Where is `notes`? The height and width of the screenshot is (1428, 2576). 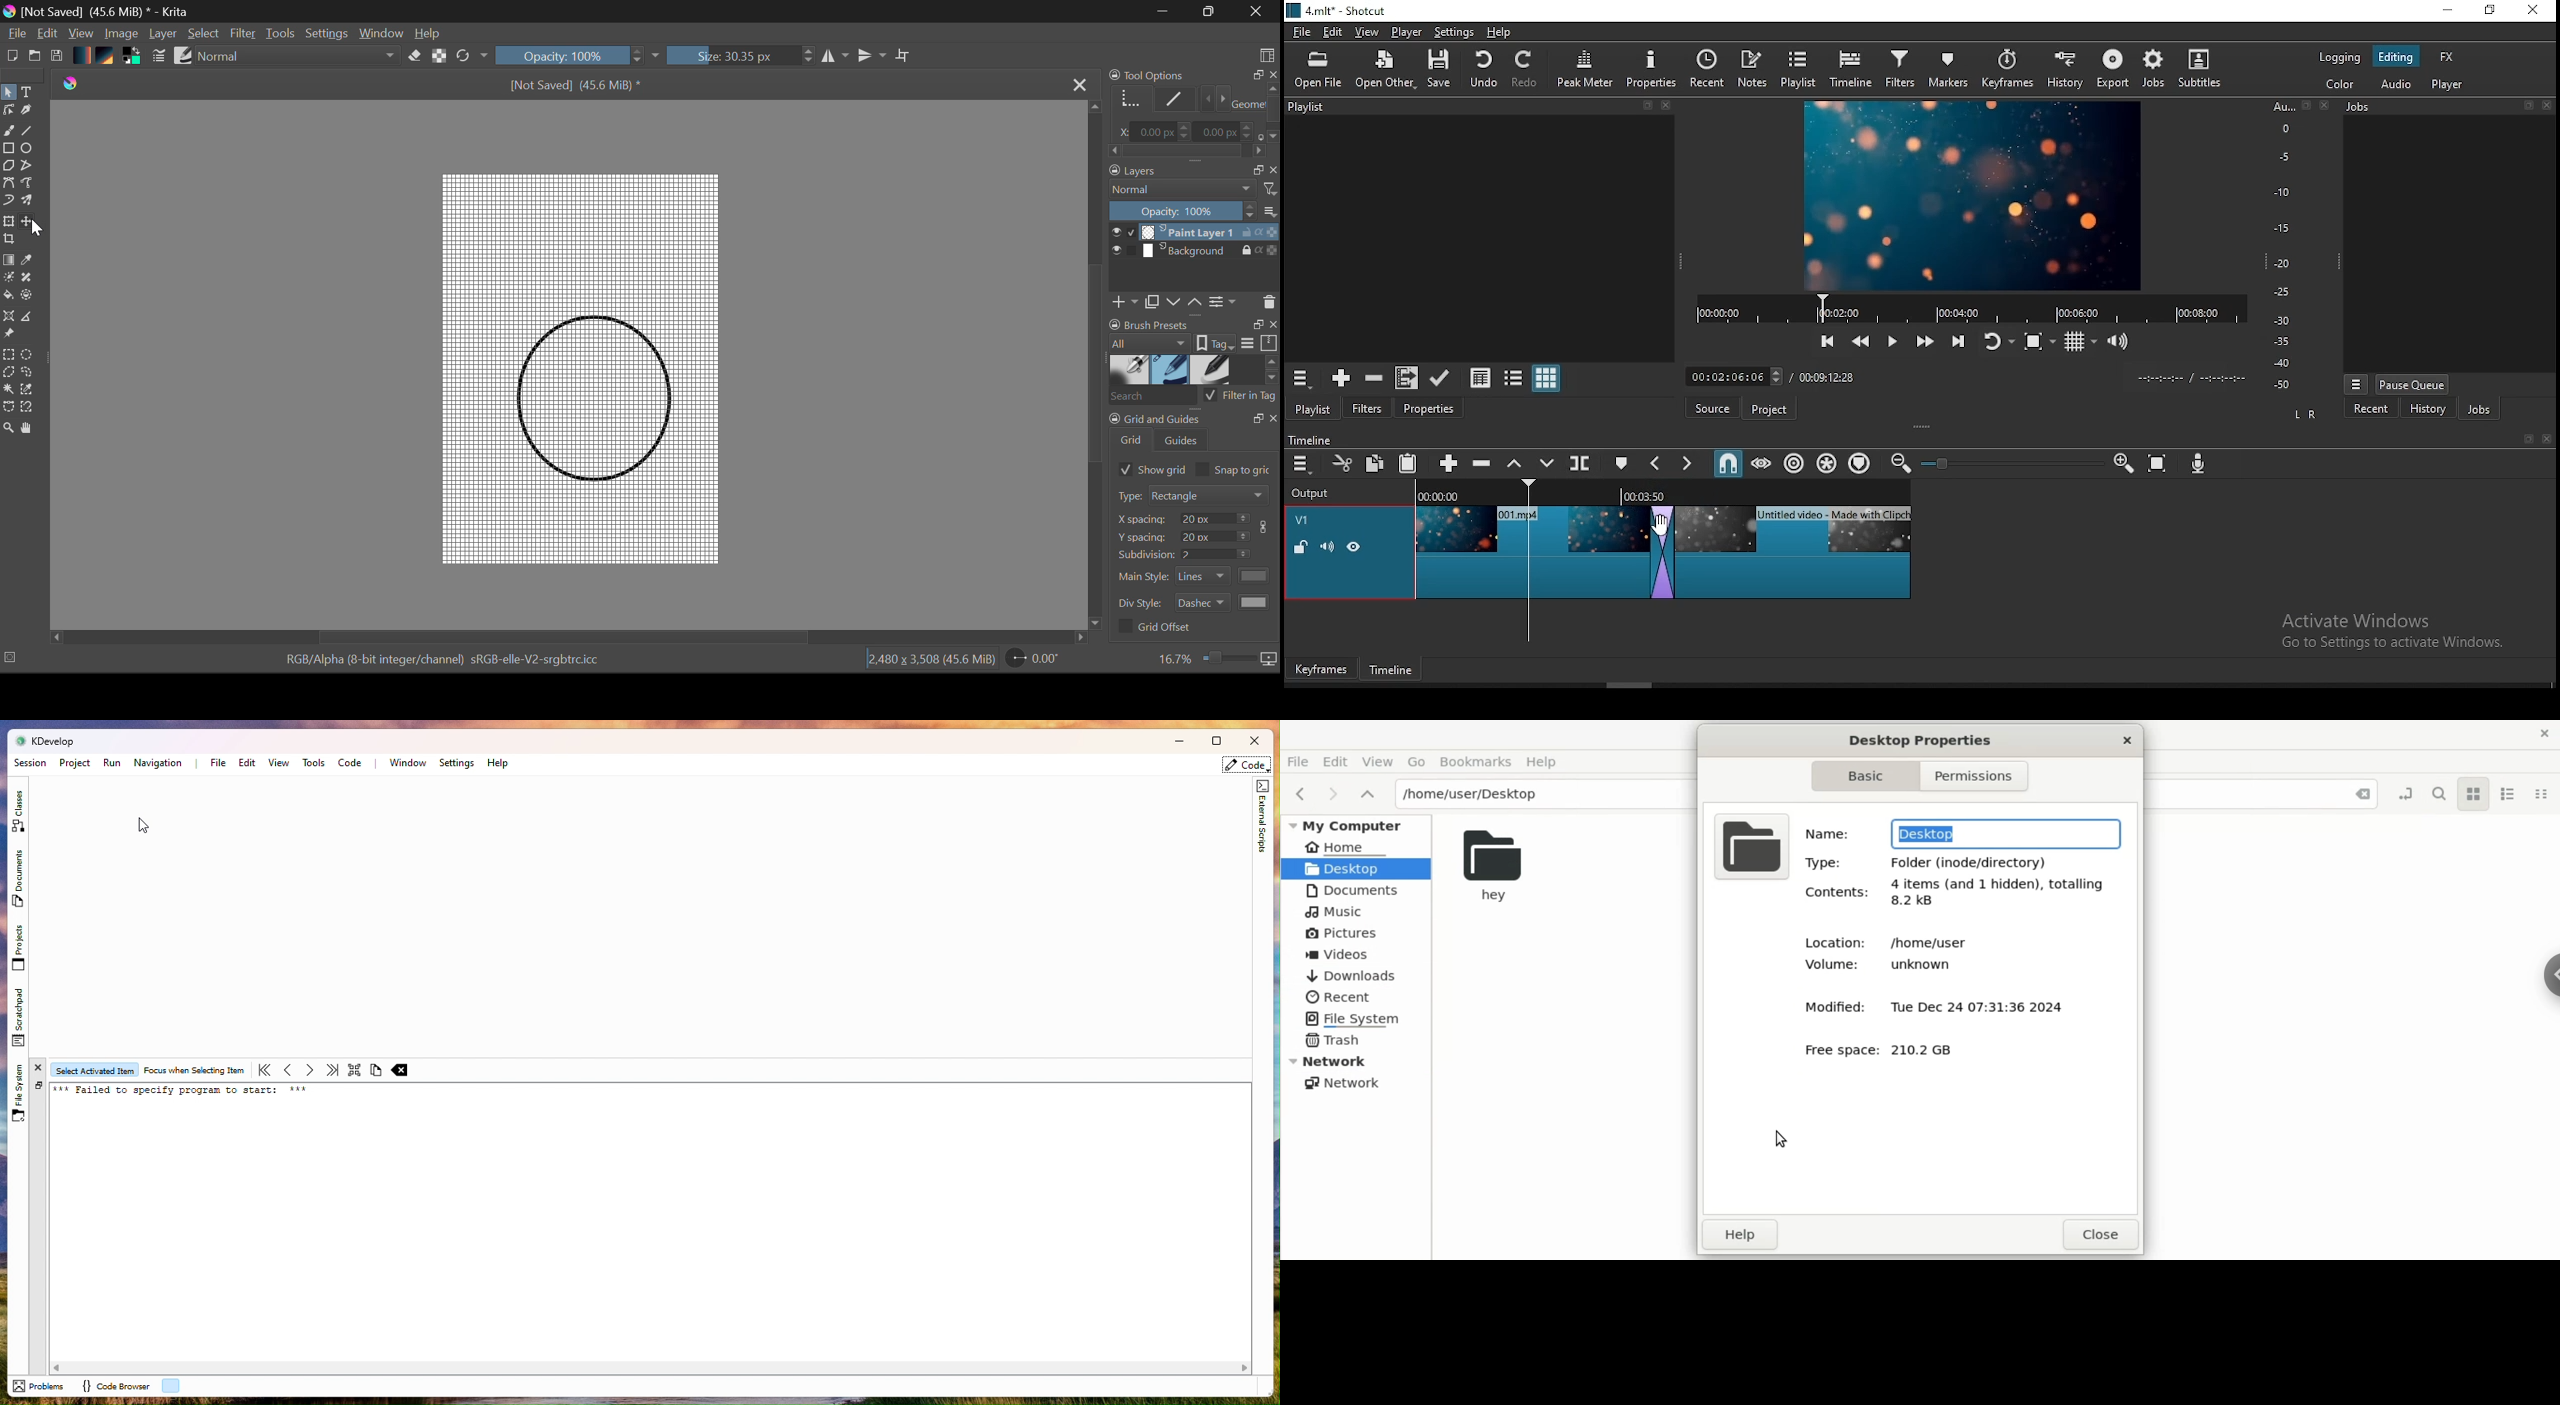 notes is located at coordinates (1753, 68).